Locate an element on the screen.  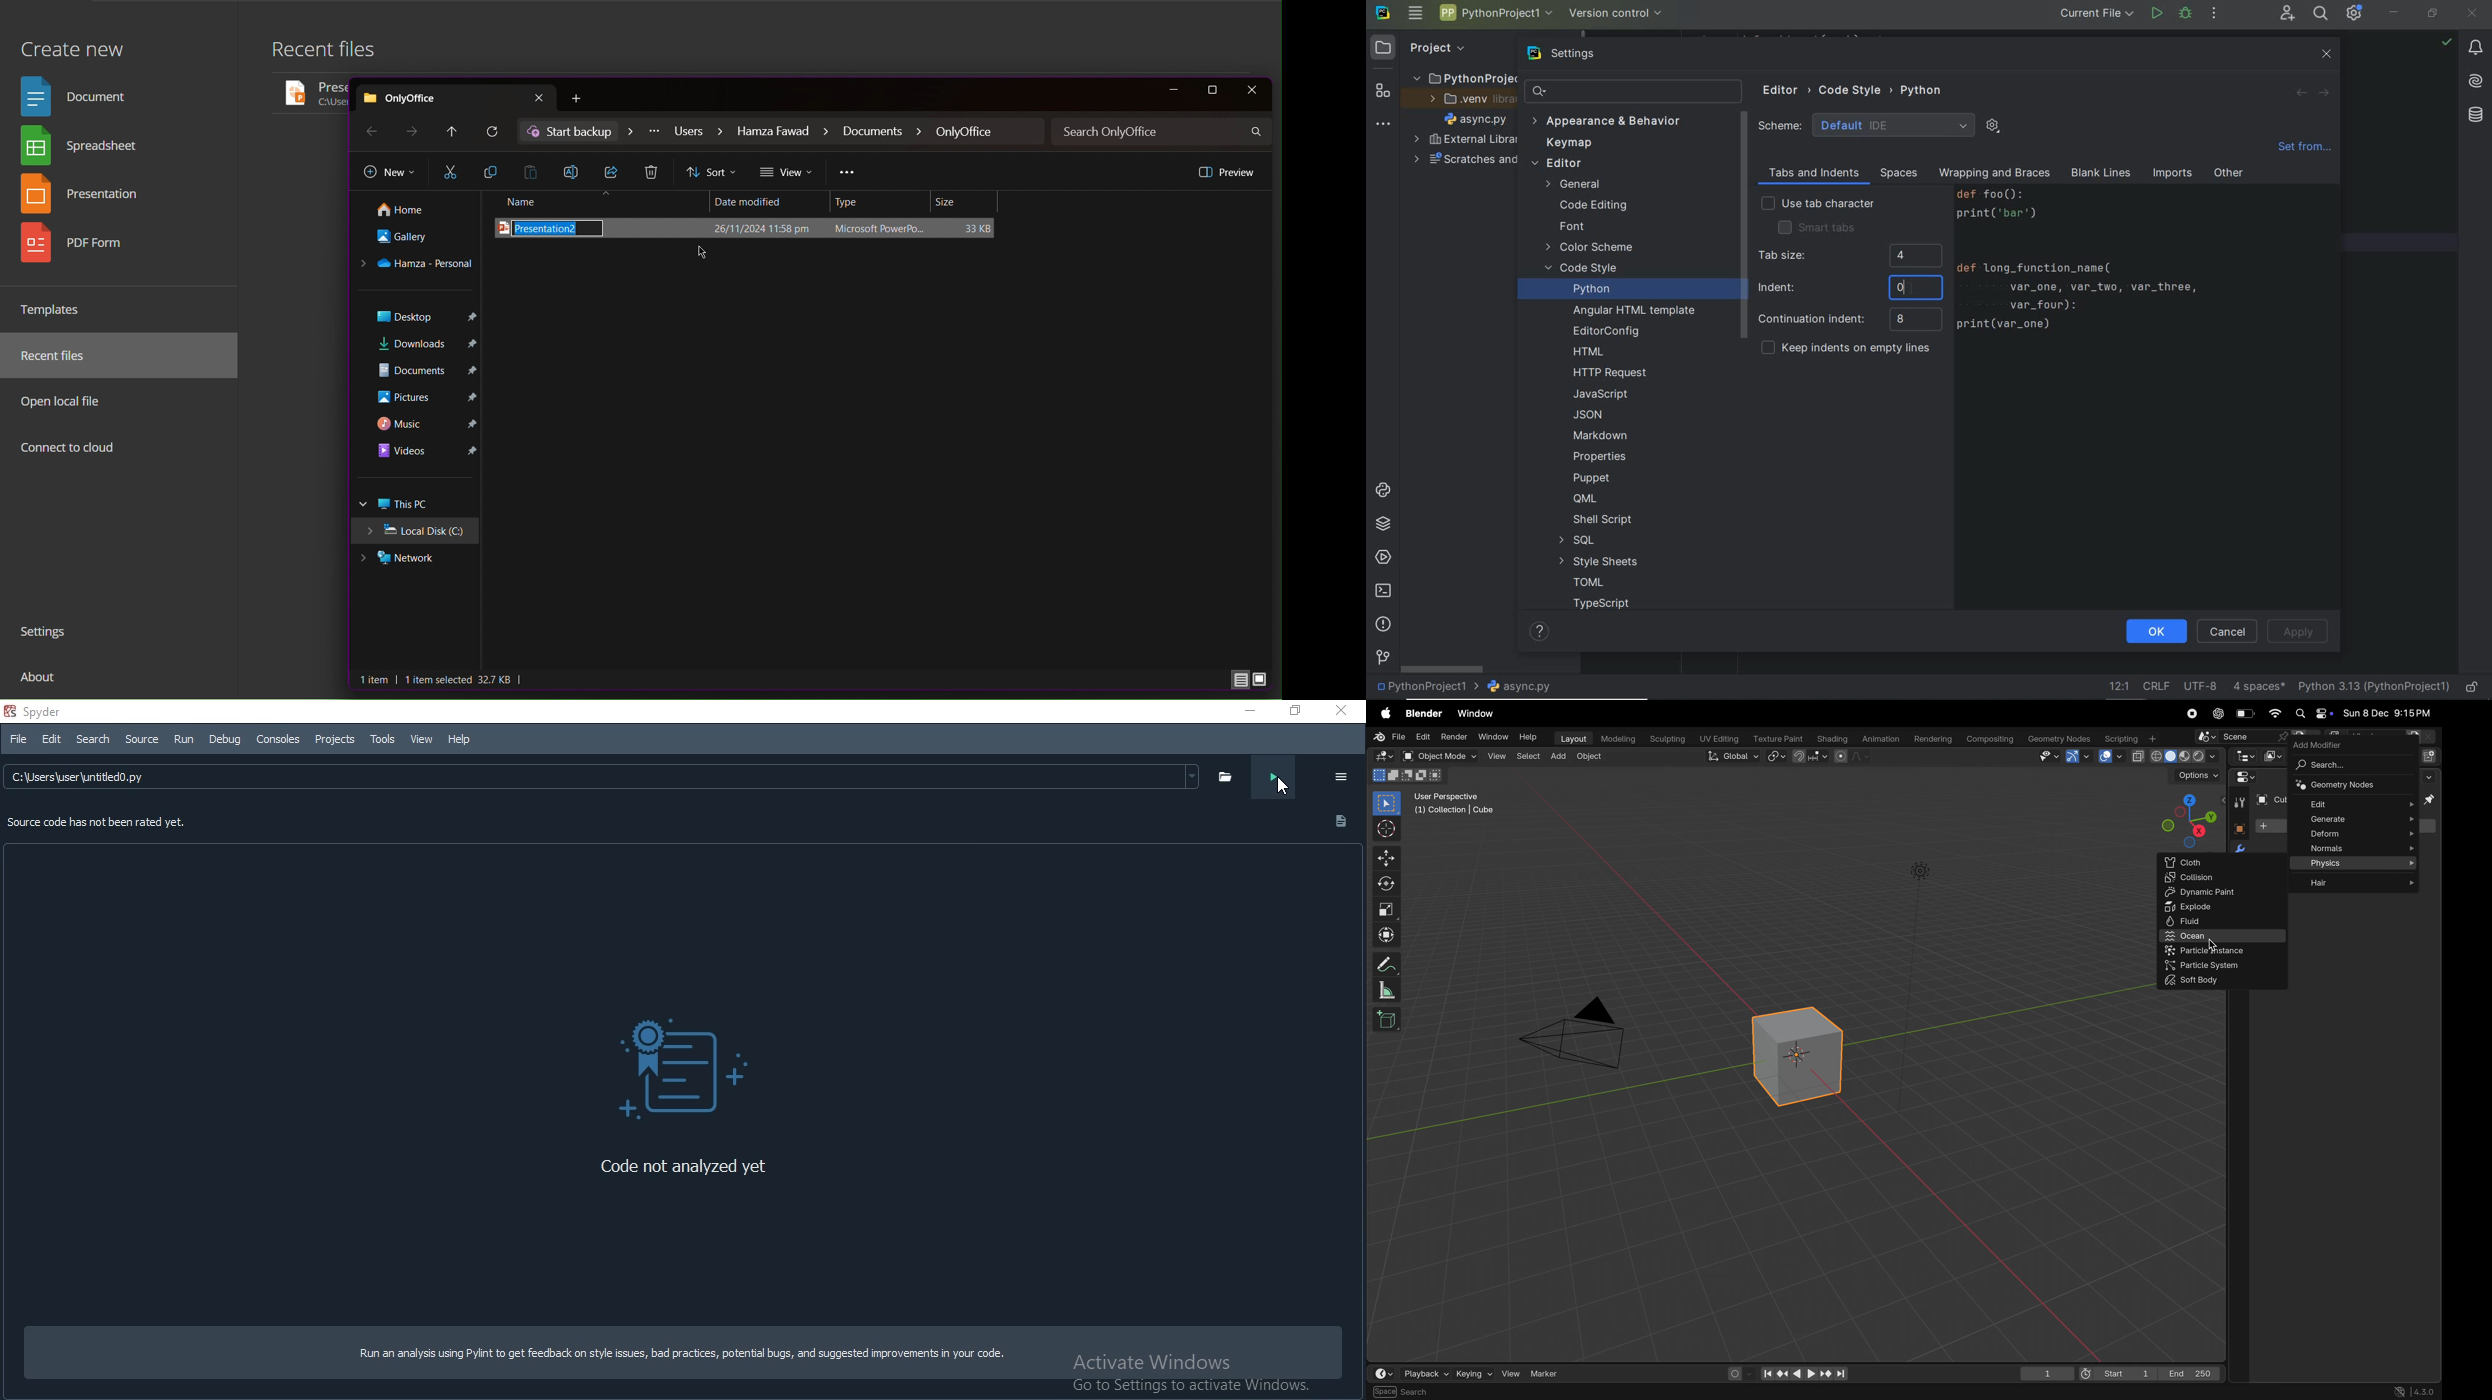
scratches and consoles is located at coordinates (1460, 160).